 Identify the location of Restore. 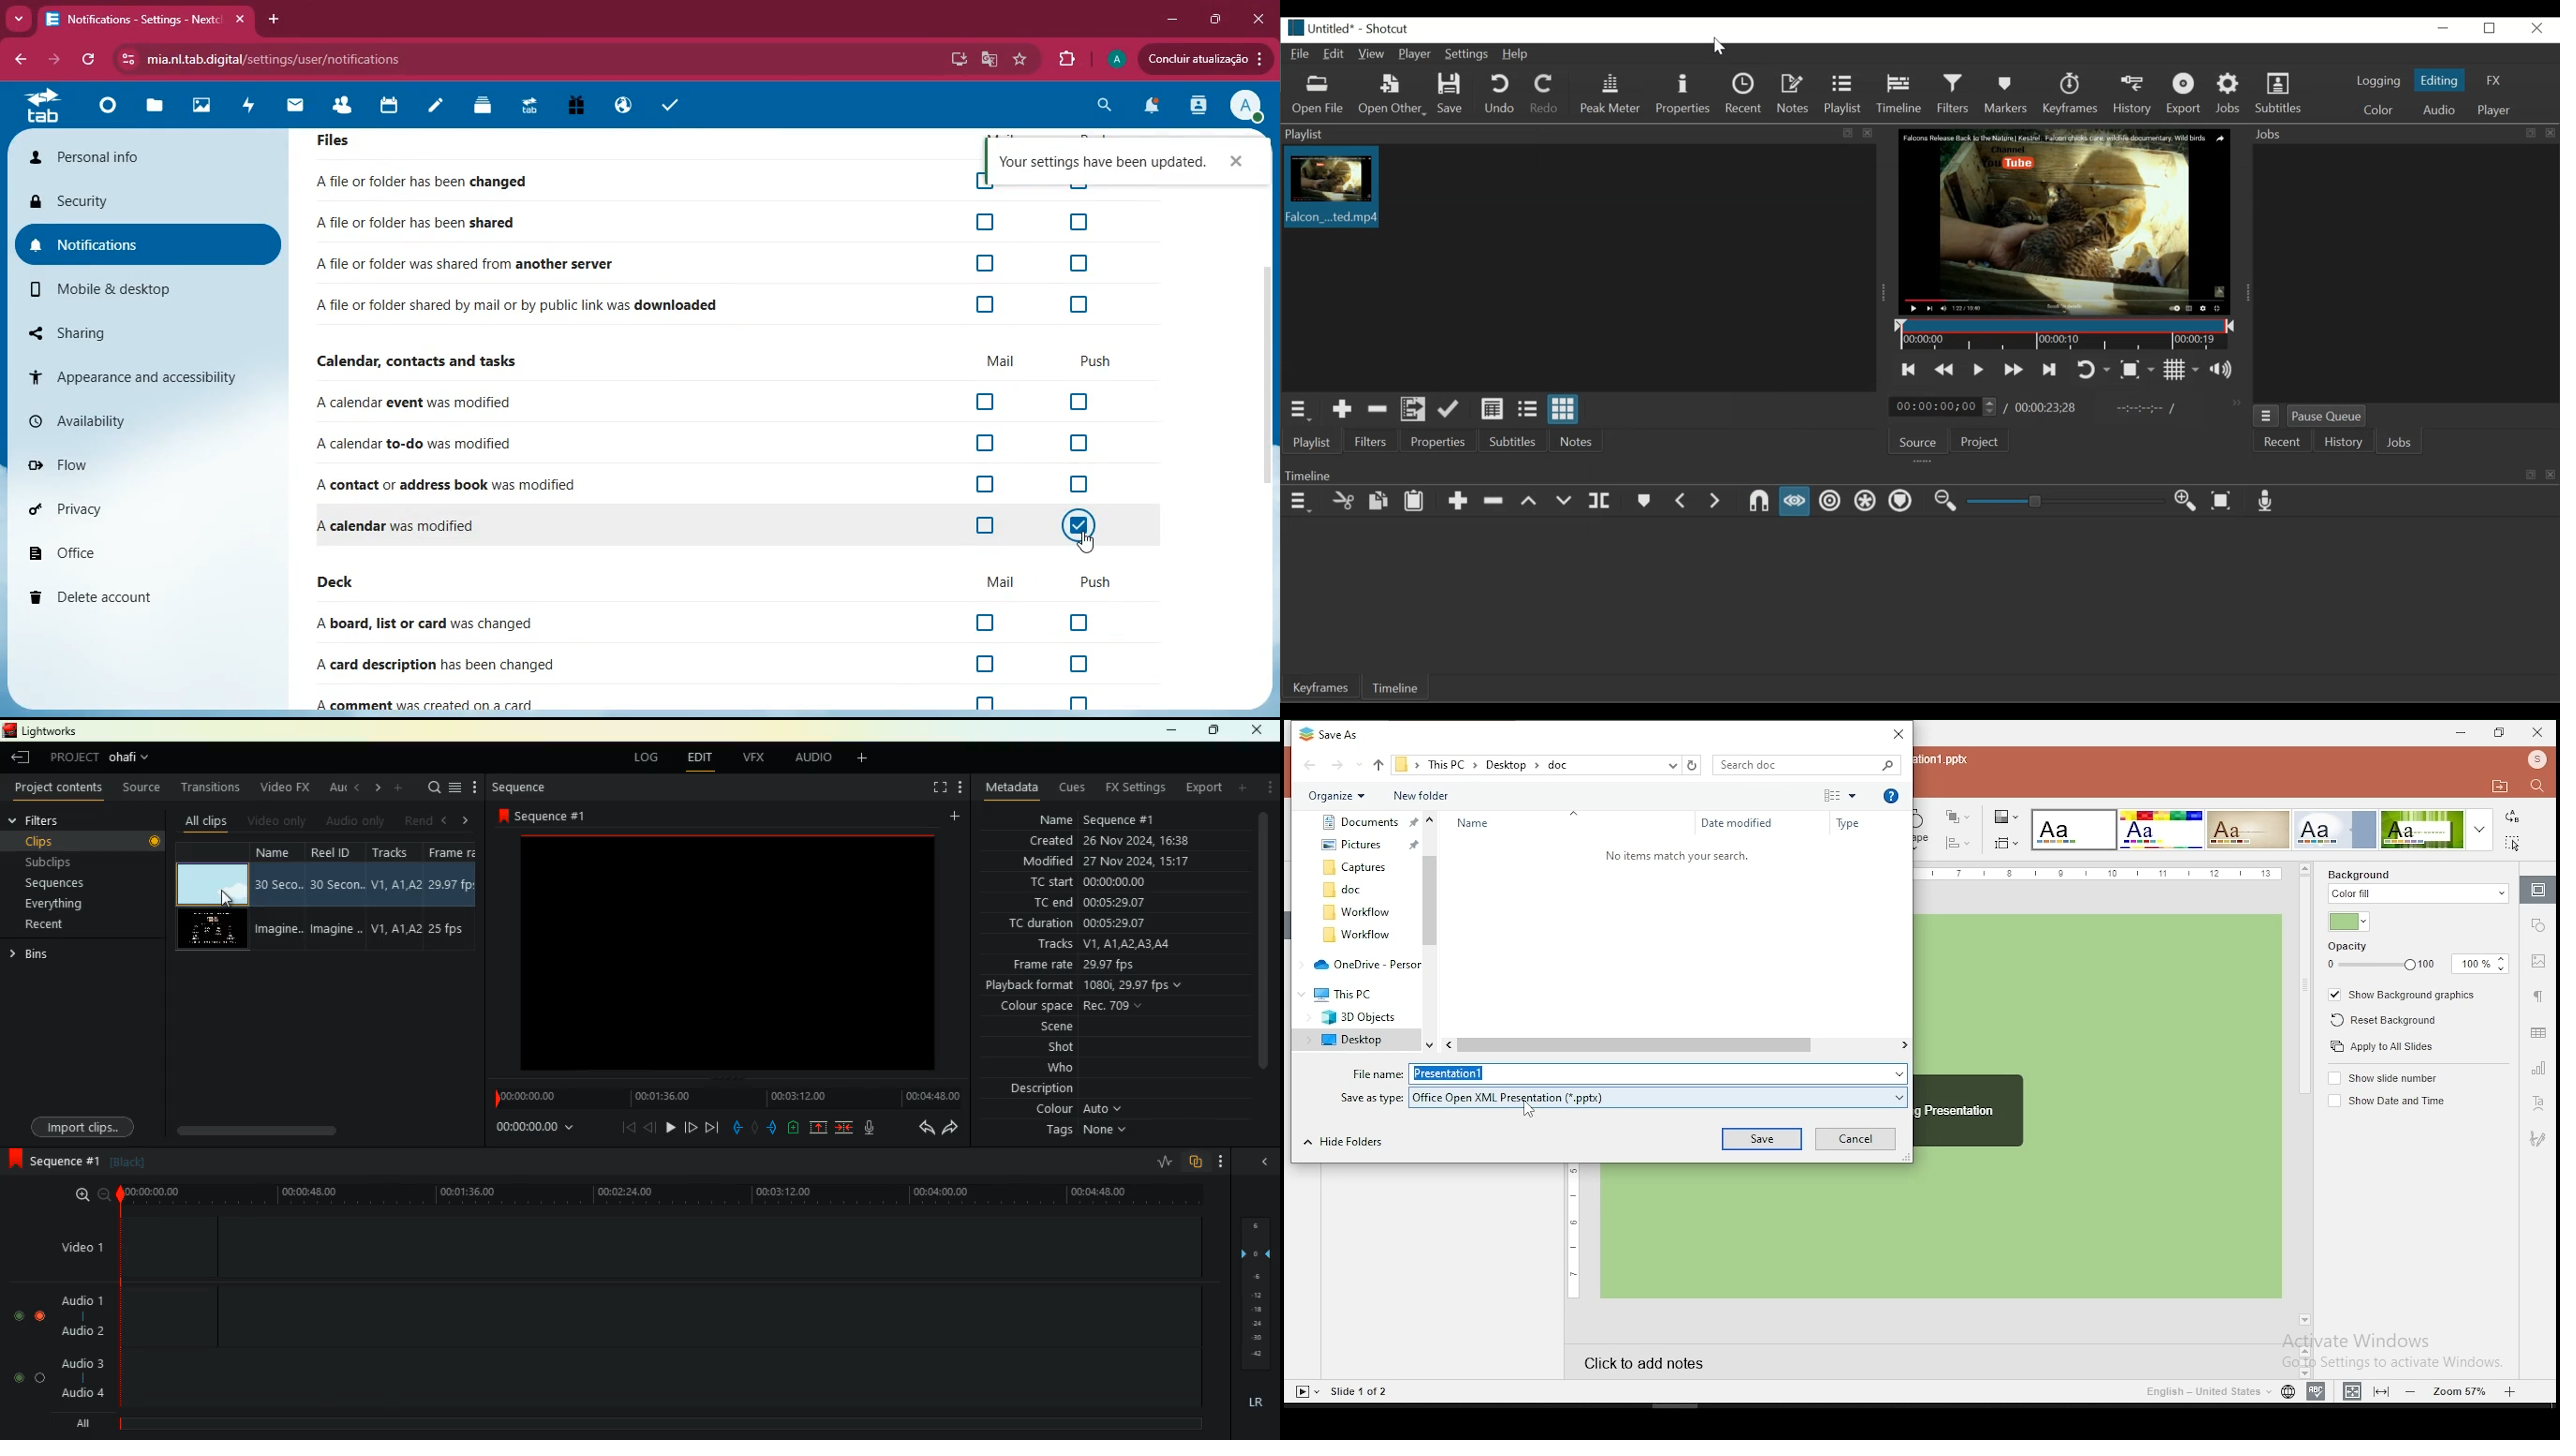
(2493, 29).